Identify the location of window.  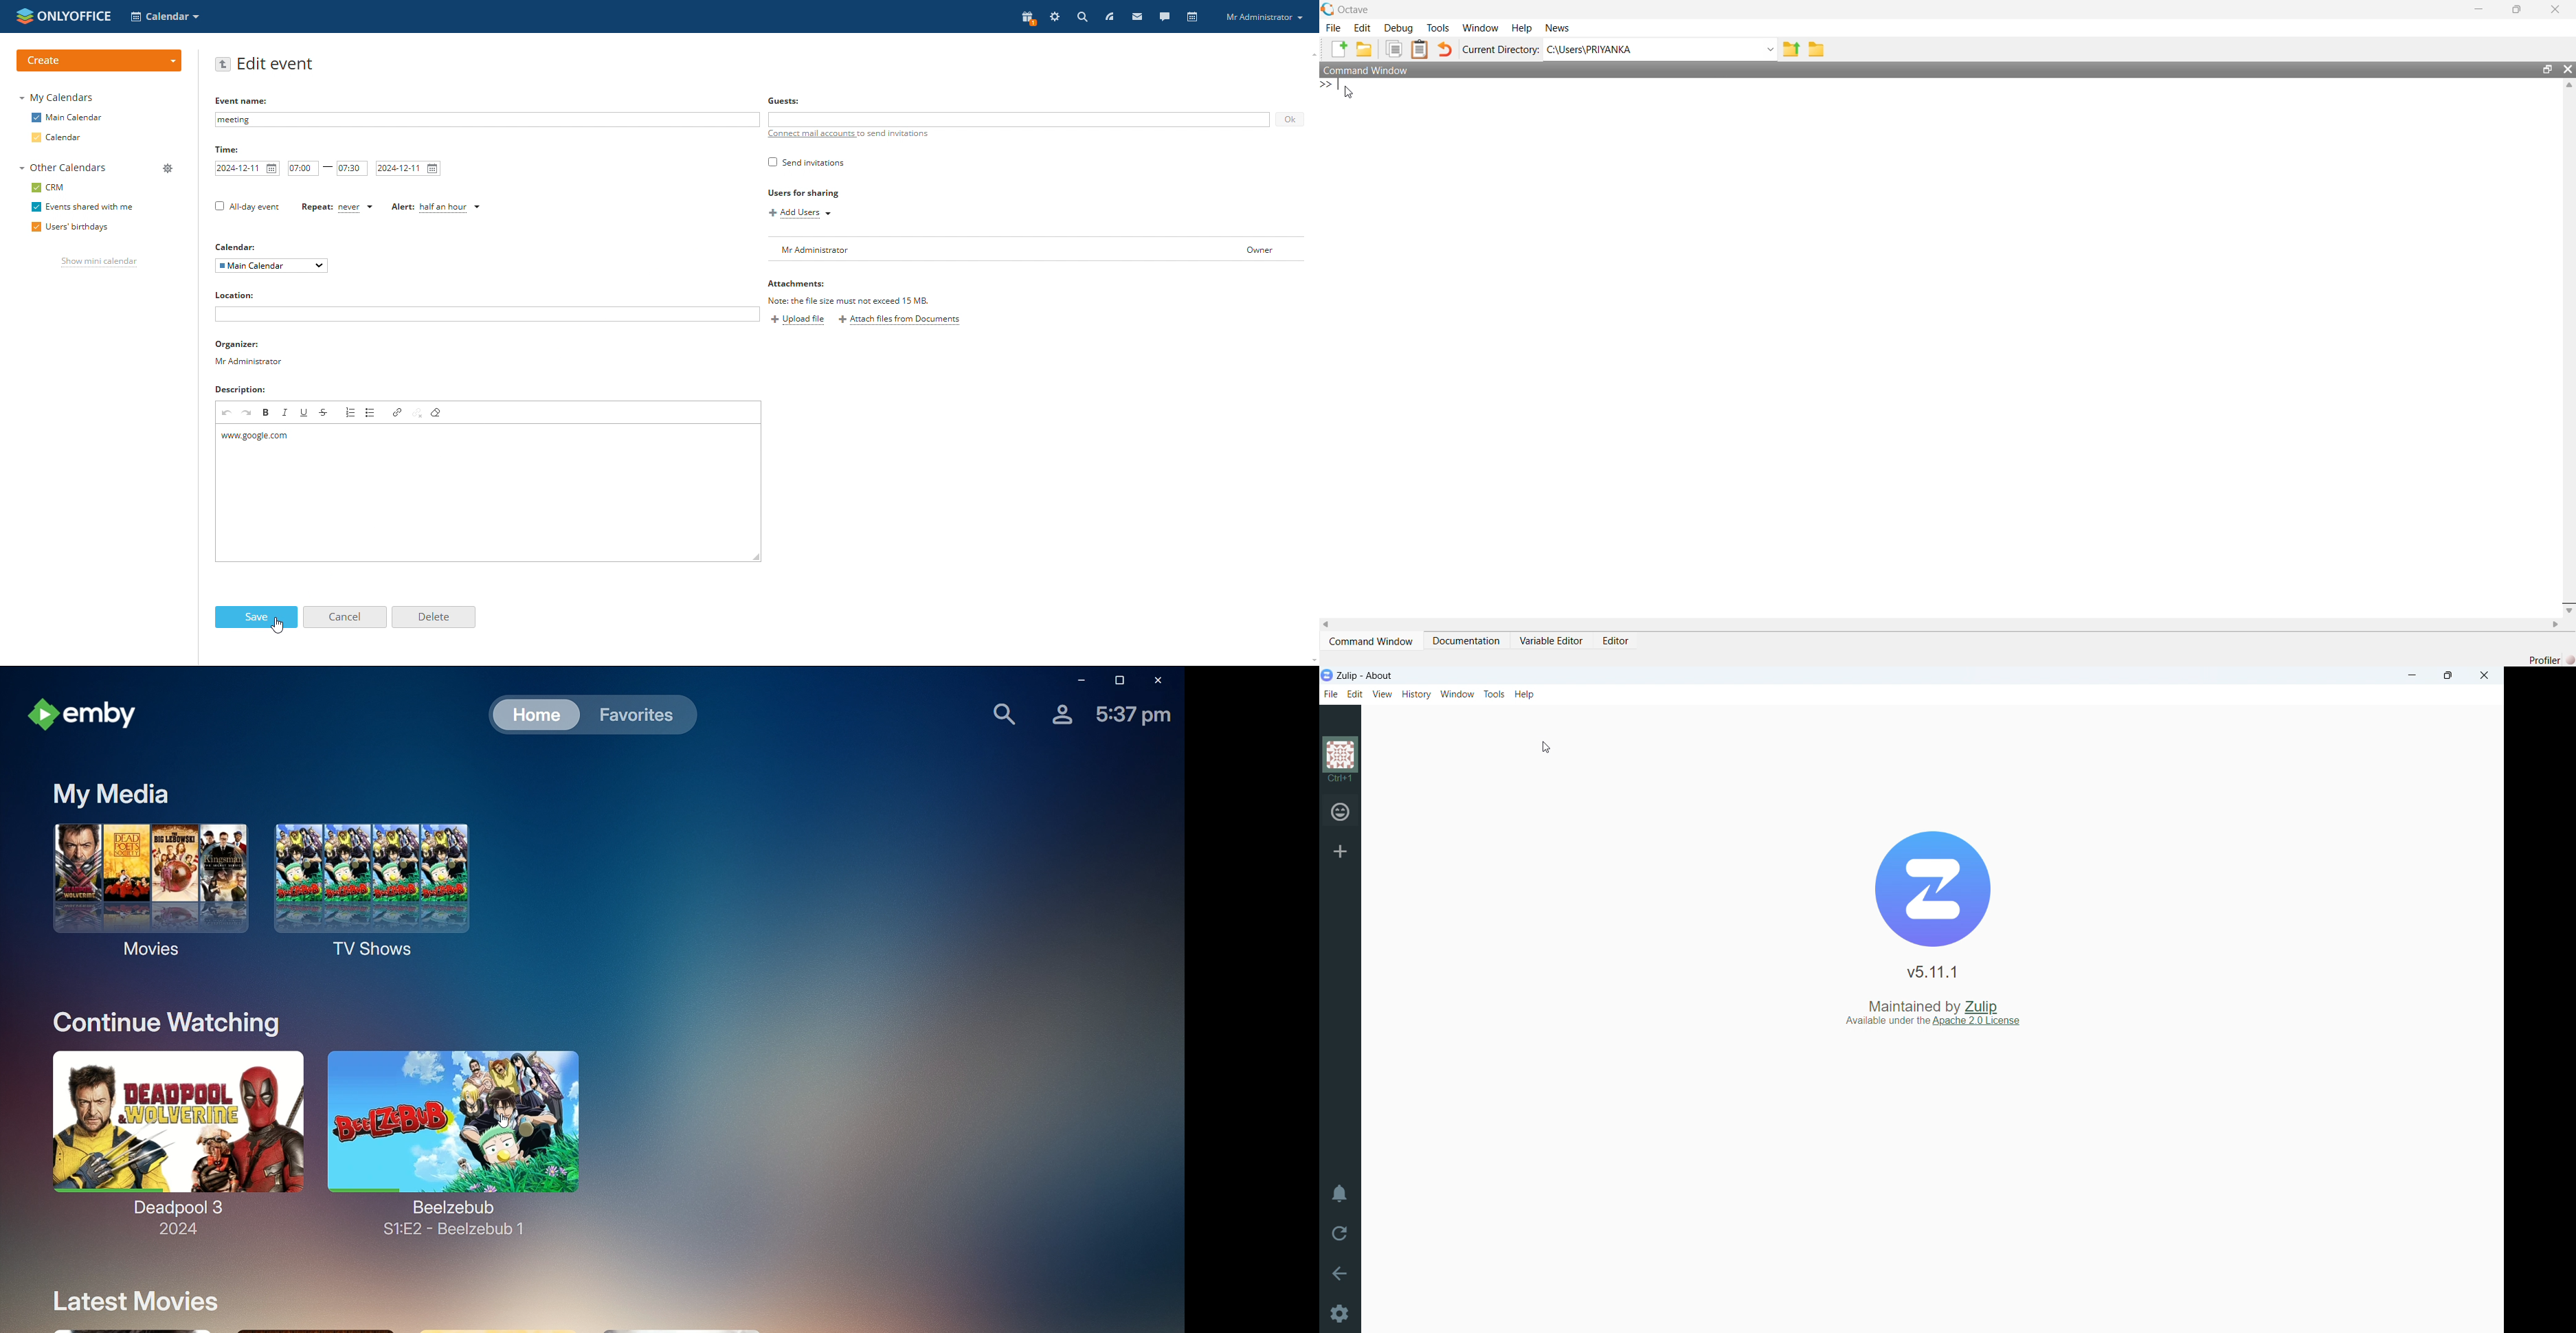
(1458, 694).